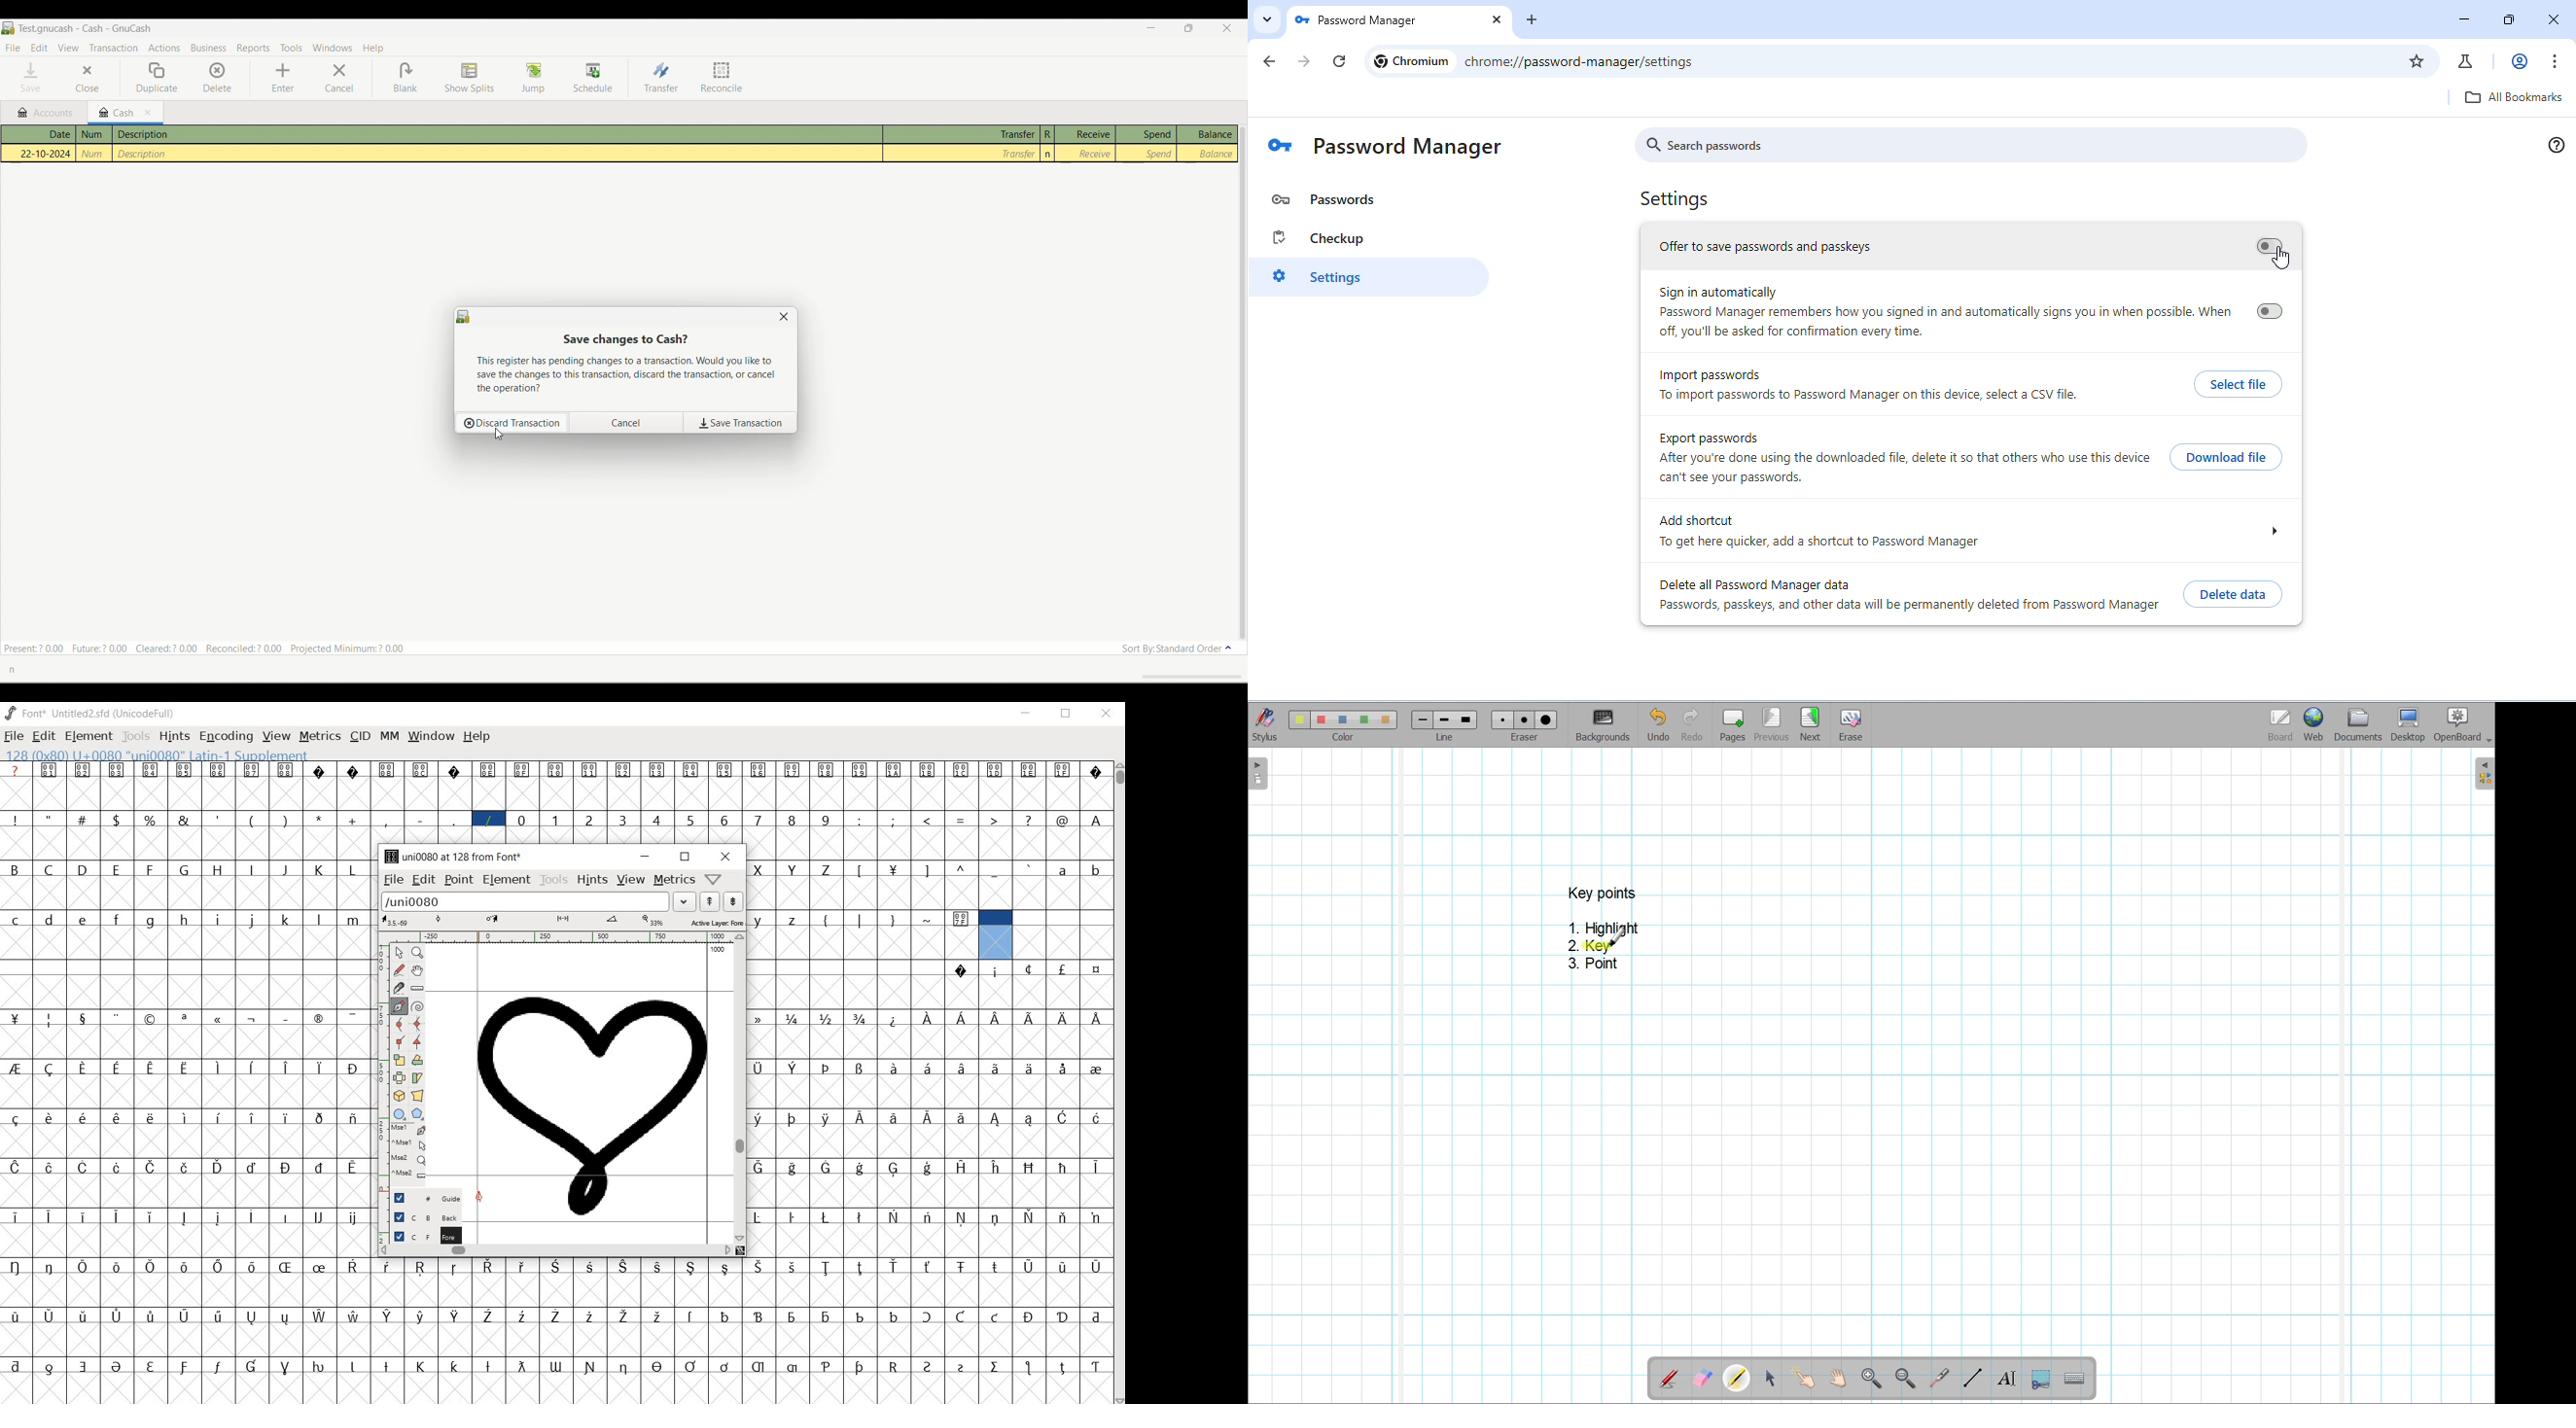 The image size is (2576, 1428). I want to click on Cancel, so click(627, 423).